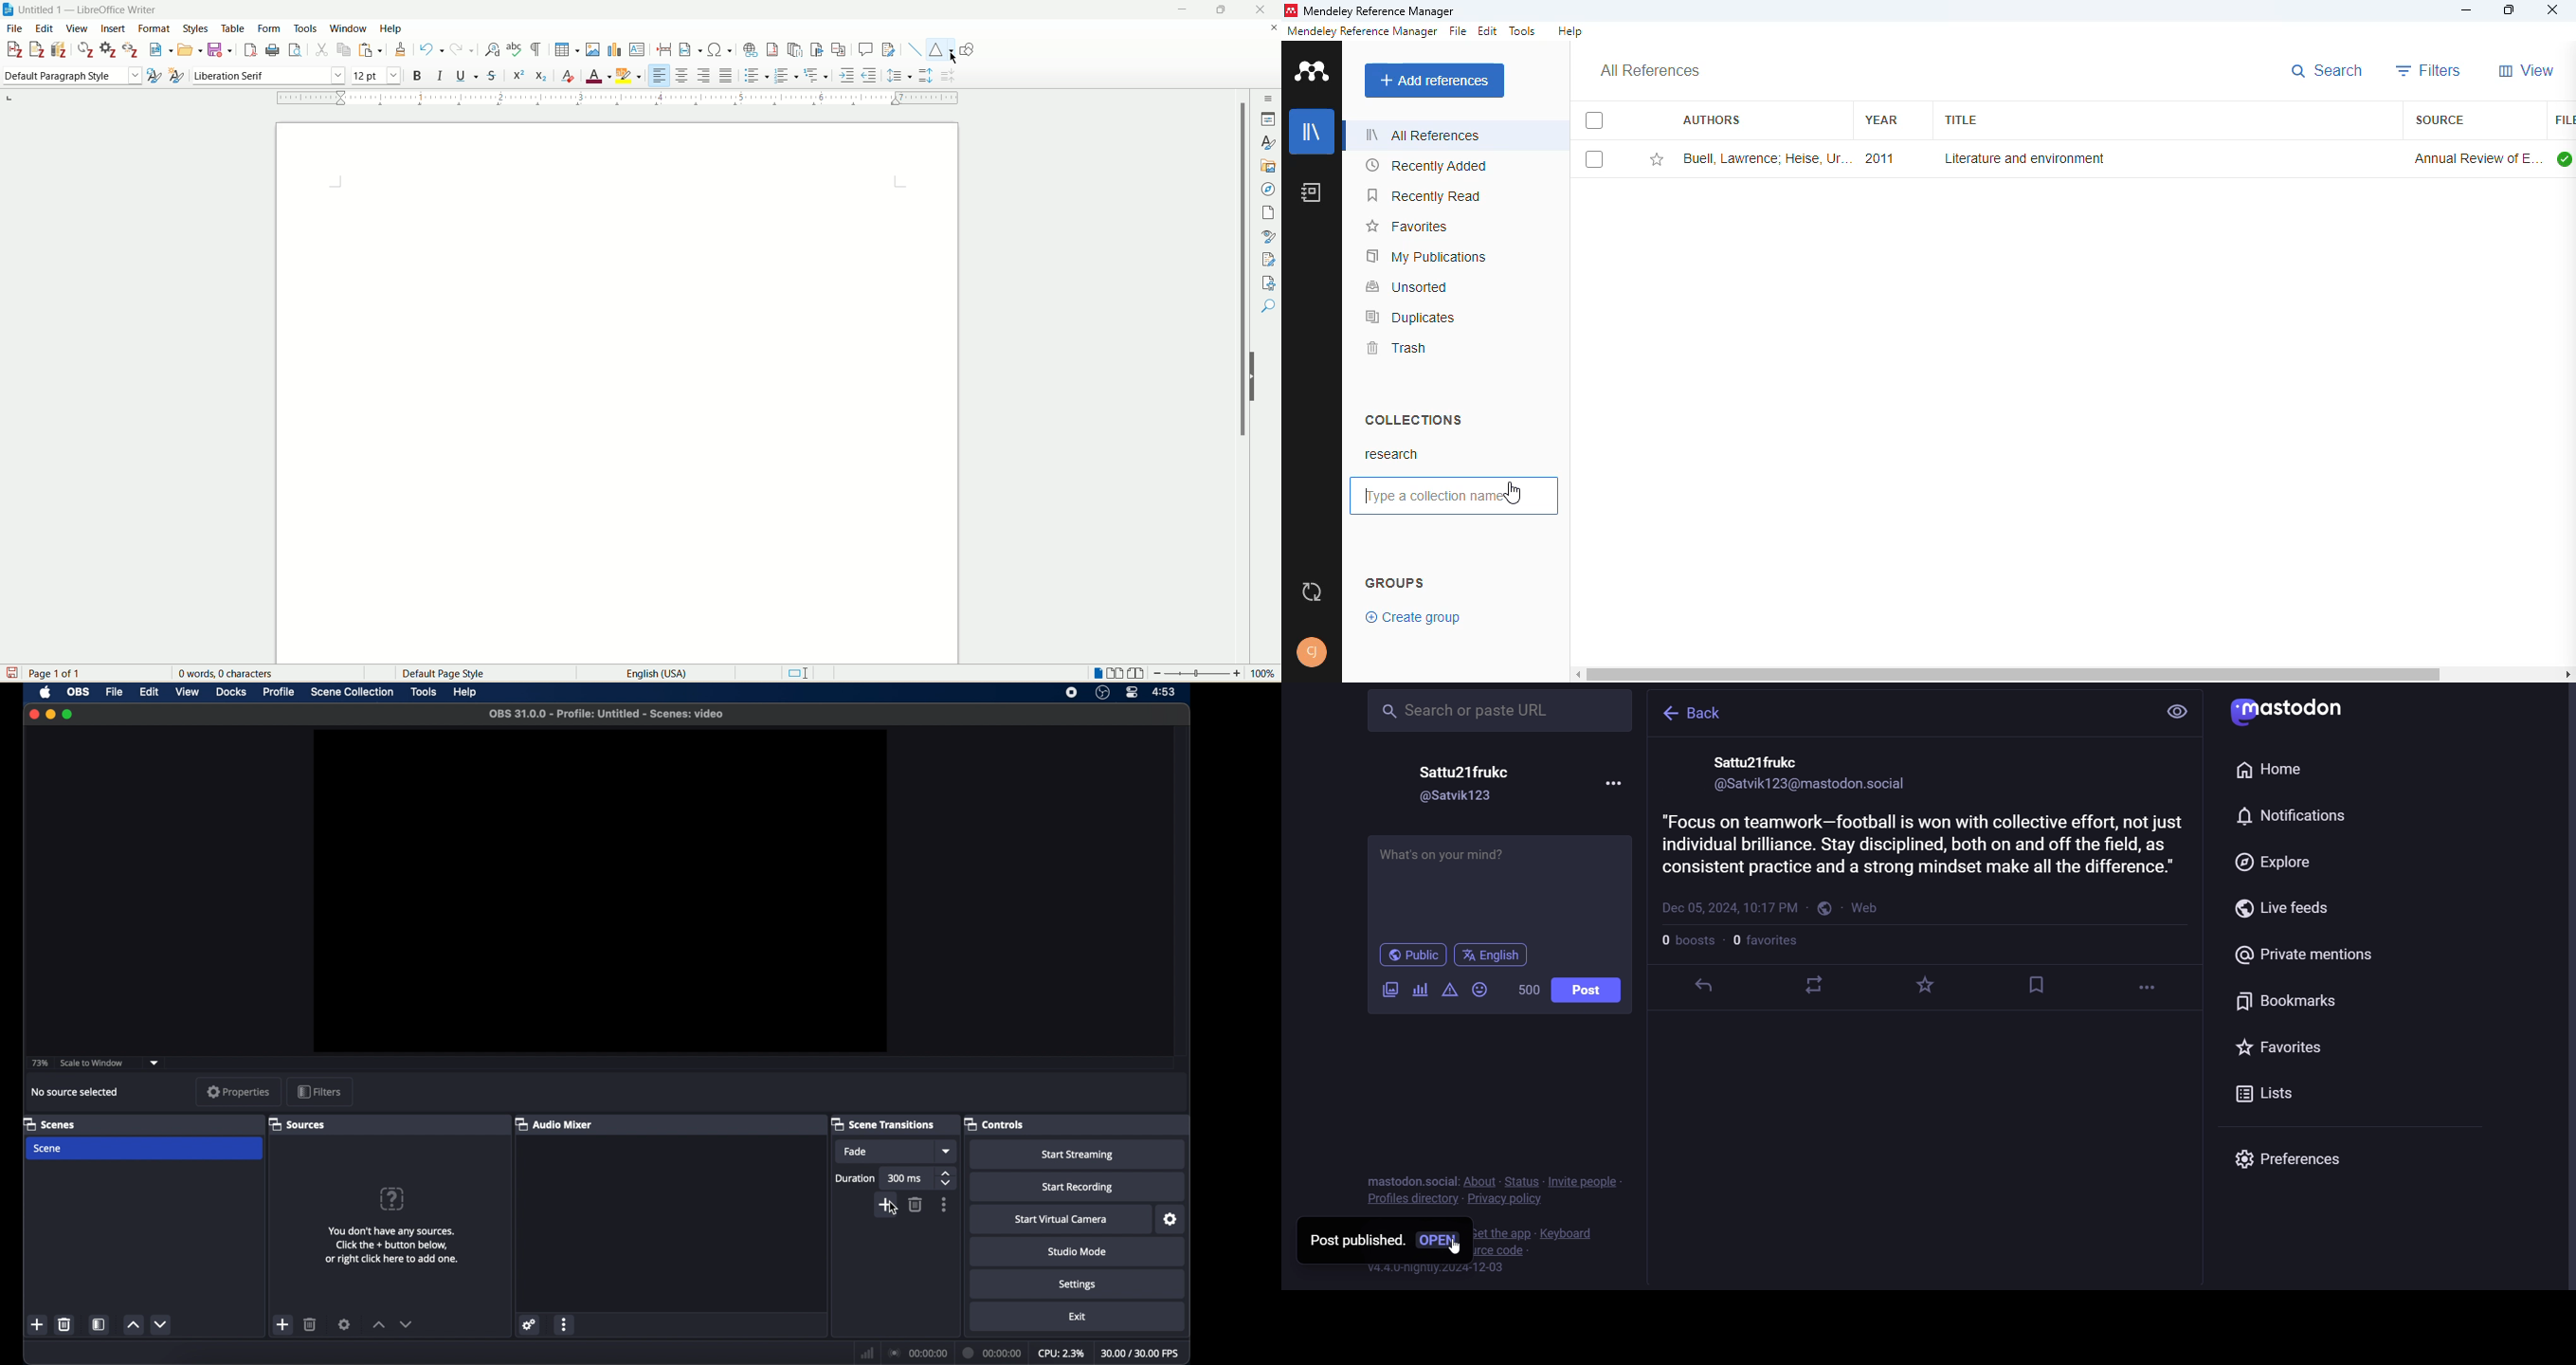 This screenshot has width=2576, height=1372. What do you see at coordinates (1452, 1248) in the screenshot?
I see `cursor` at bounding box center [1452, 1248].